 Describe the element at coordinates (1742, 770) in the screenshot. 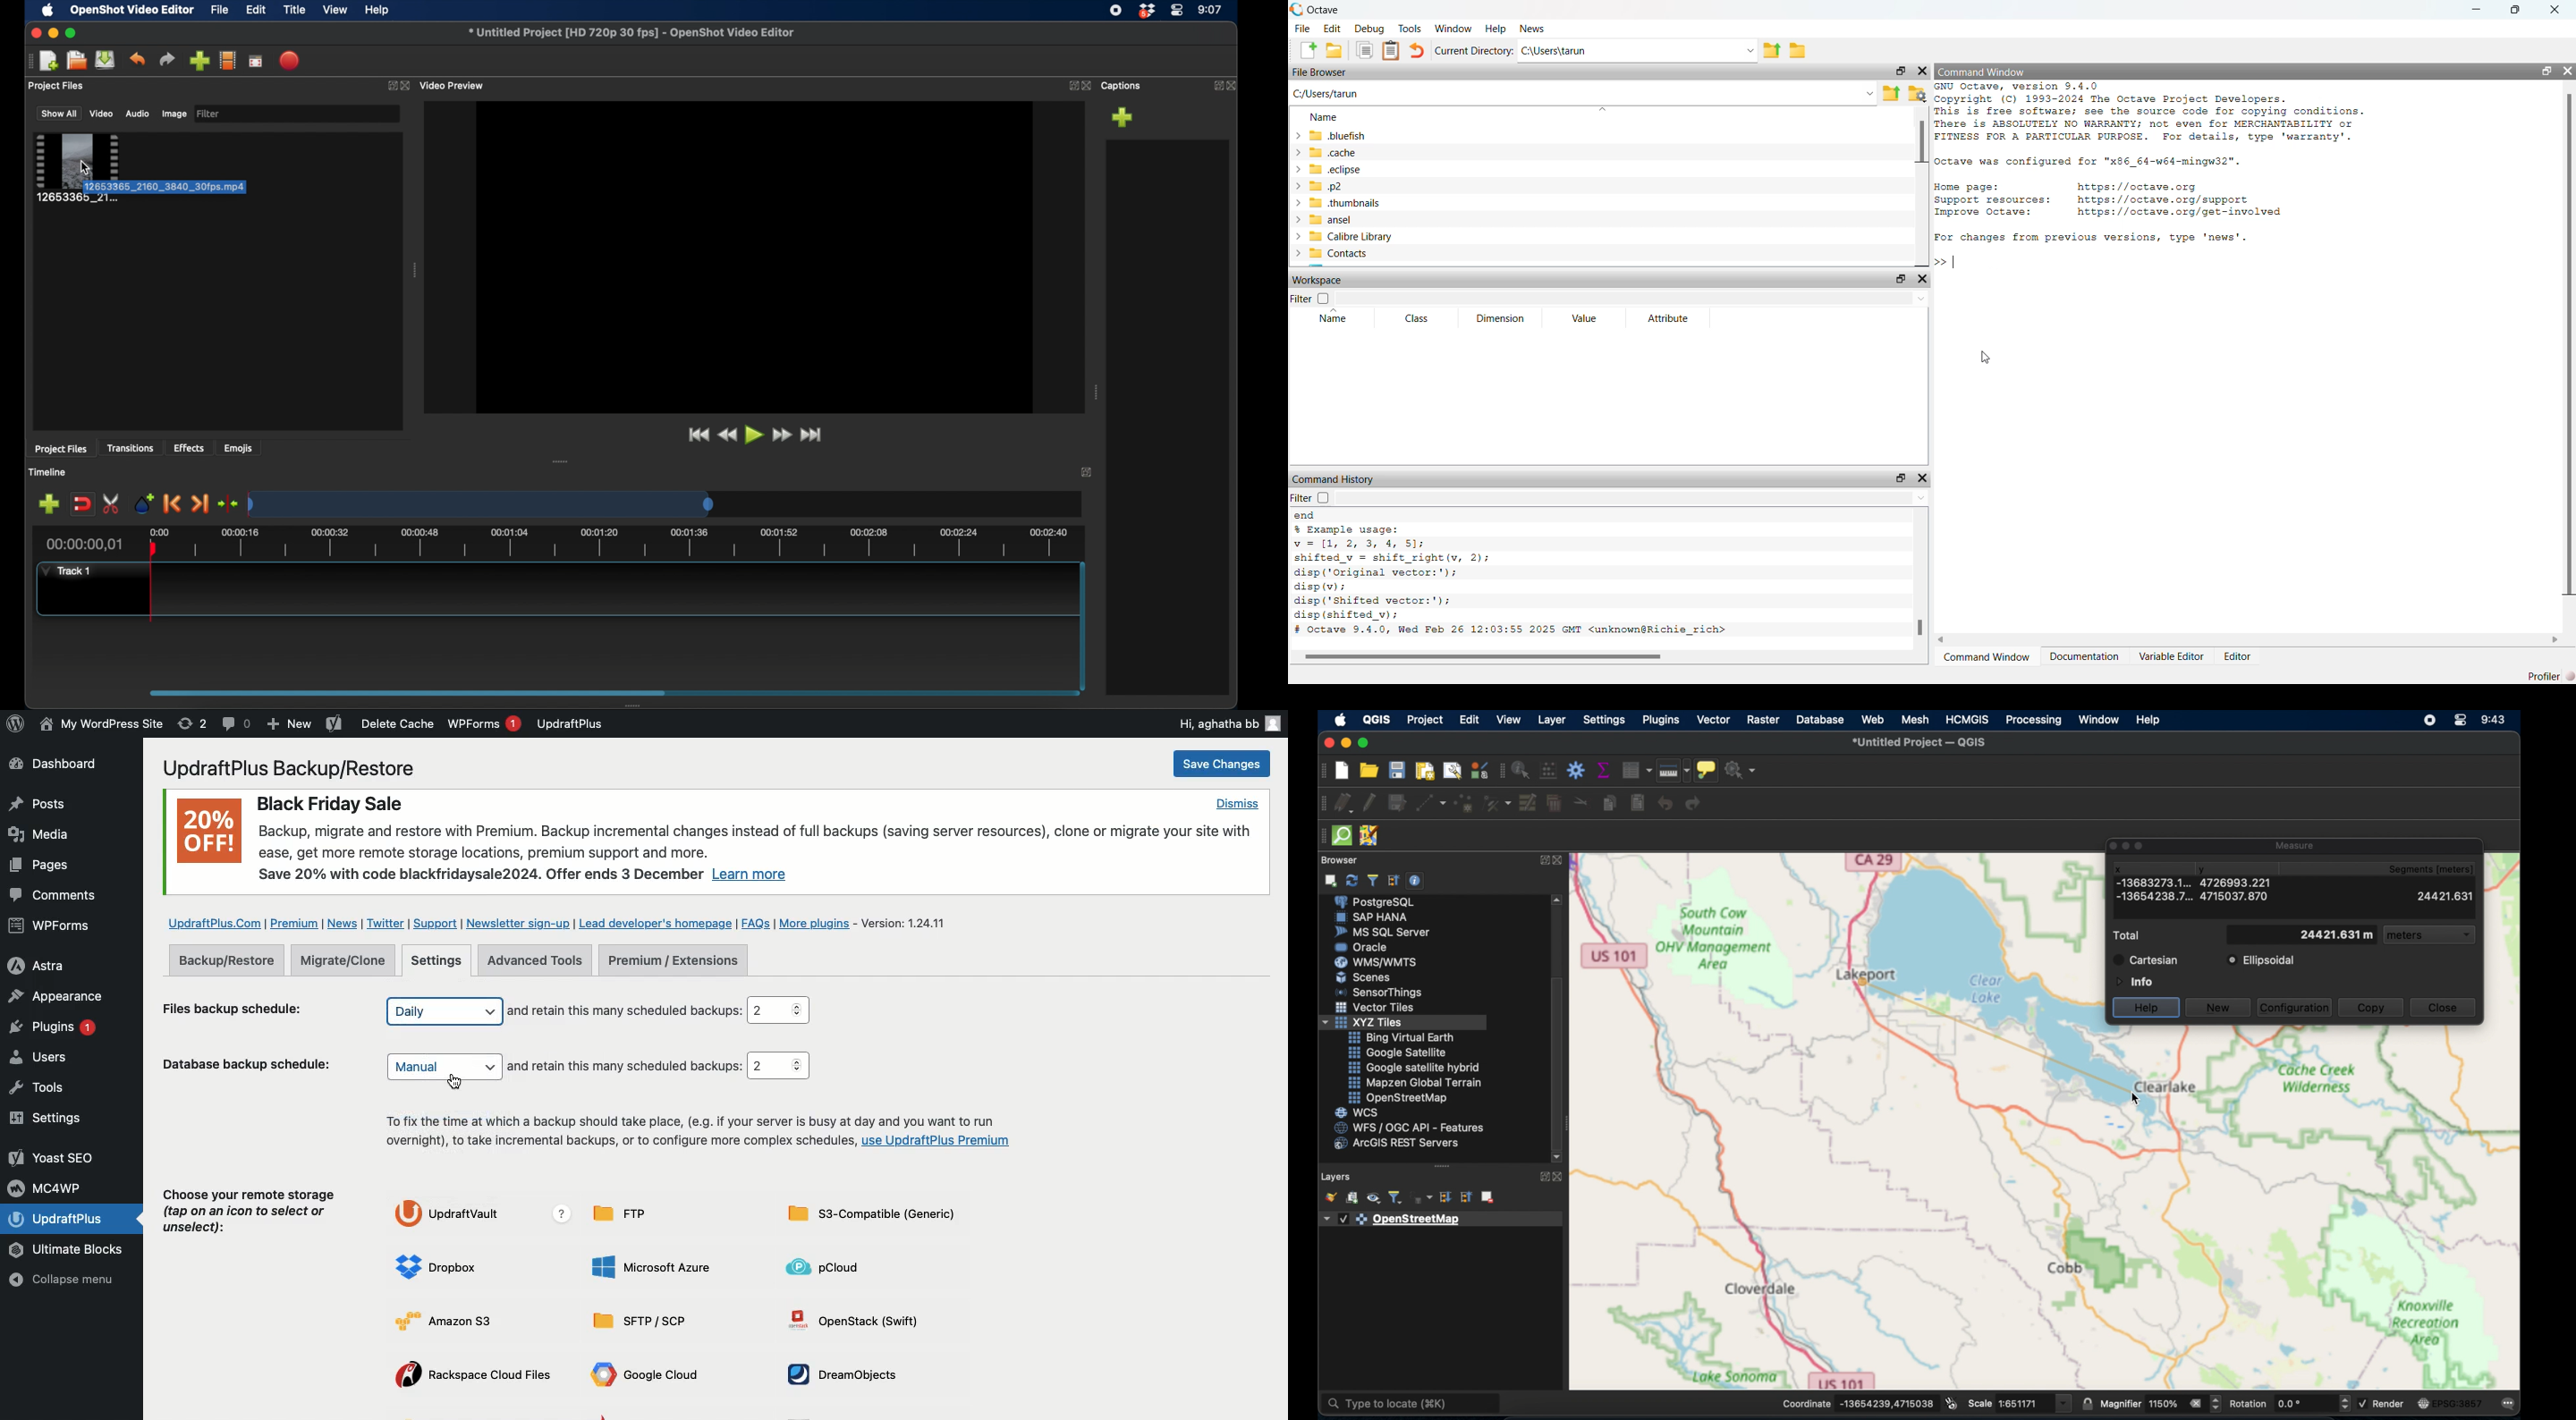

I see `no action selected` at that location.